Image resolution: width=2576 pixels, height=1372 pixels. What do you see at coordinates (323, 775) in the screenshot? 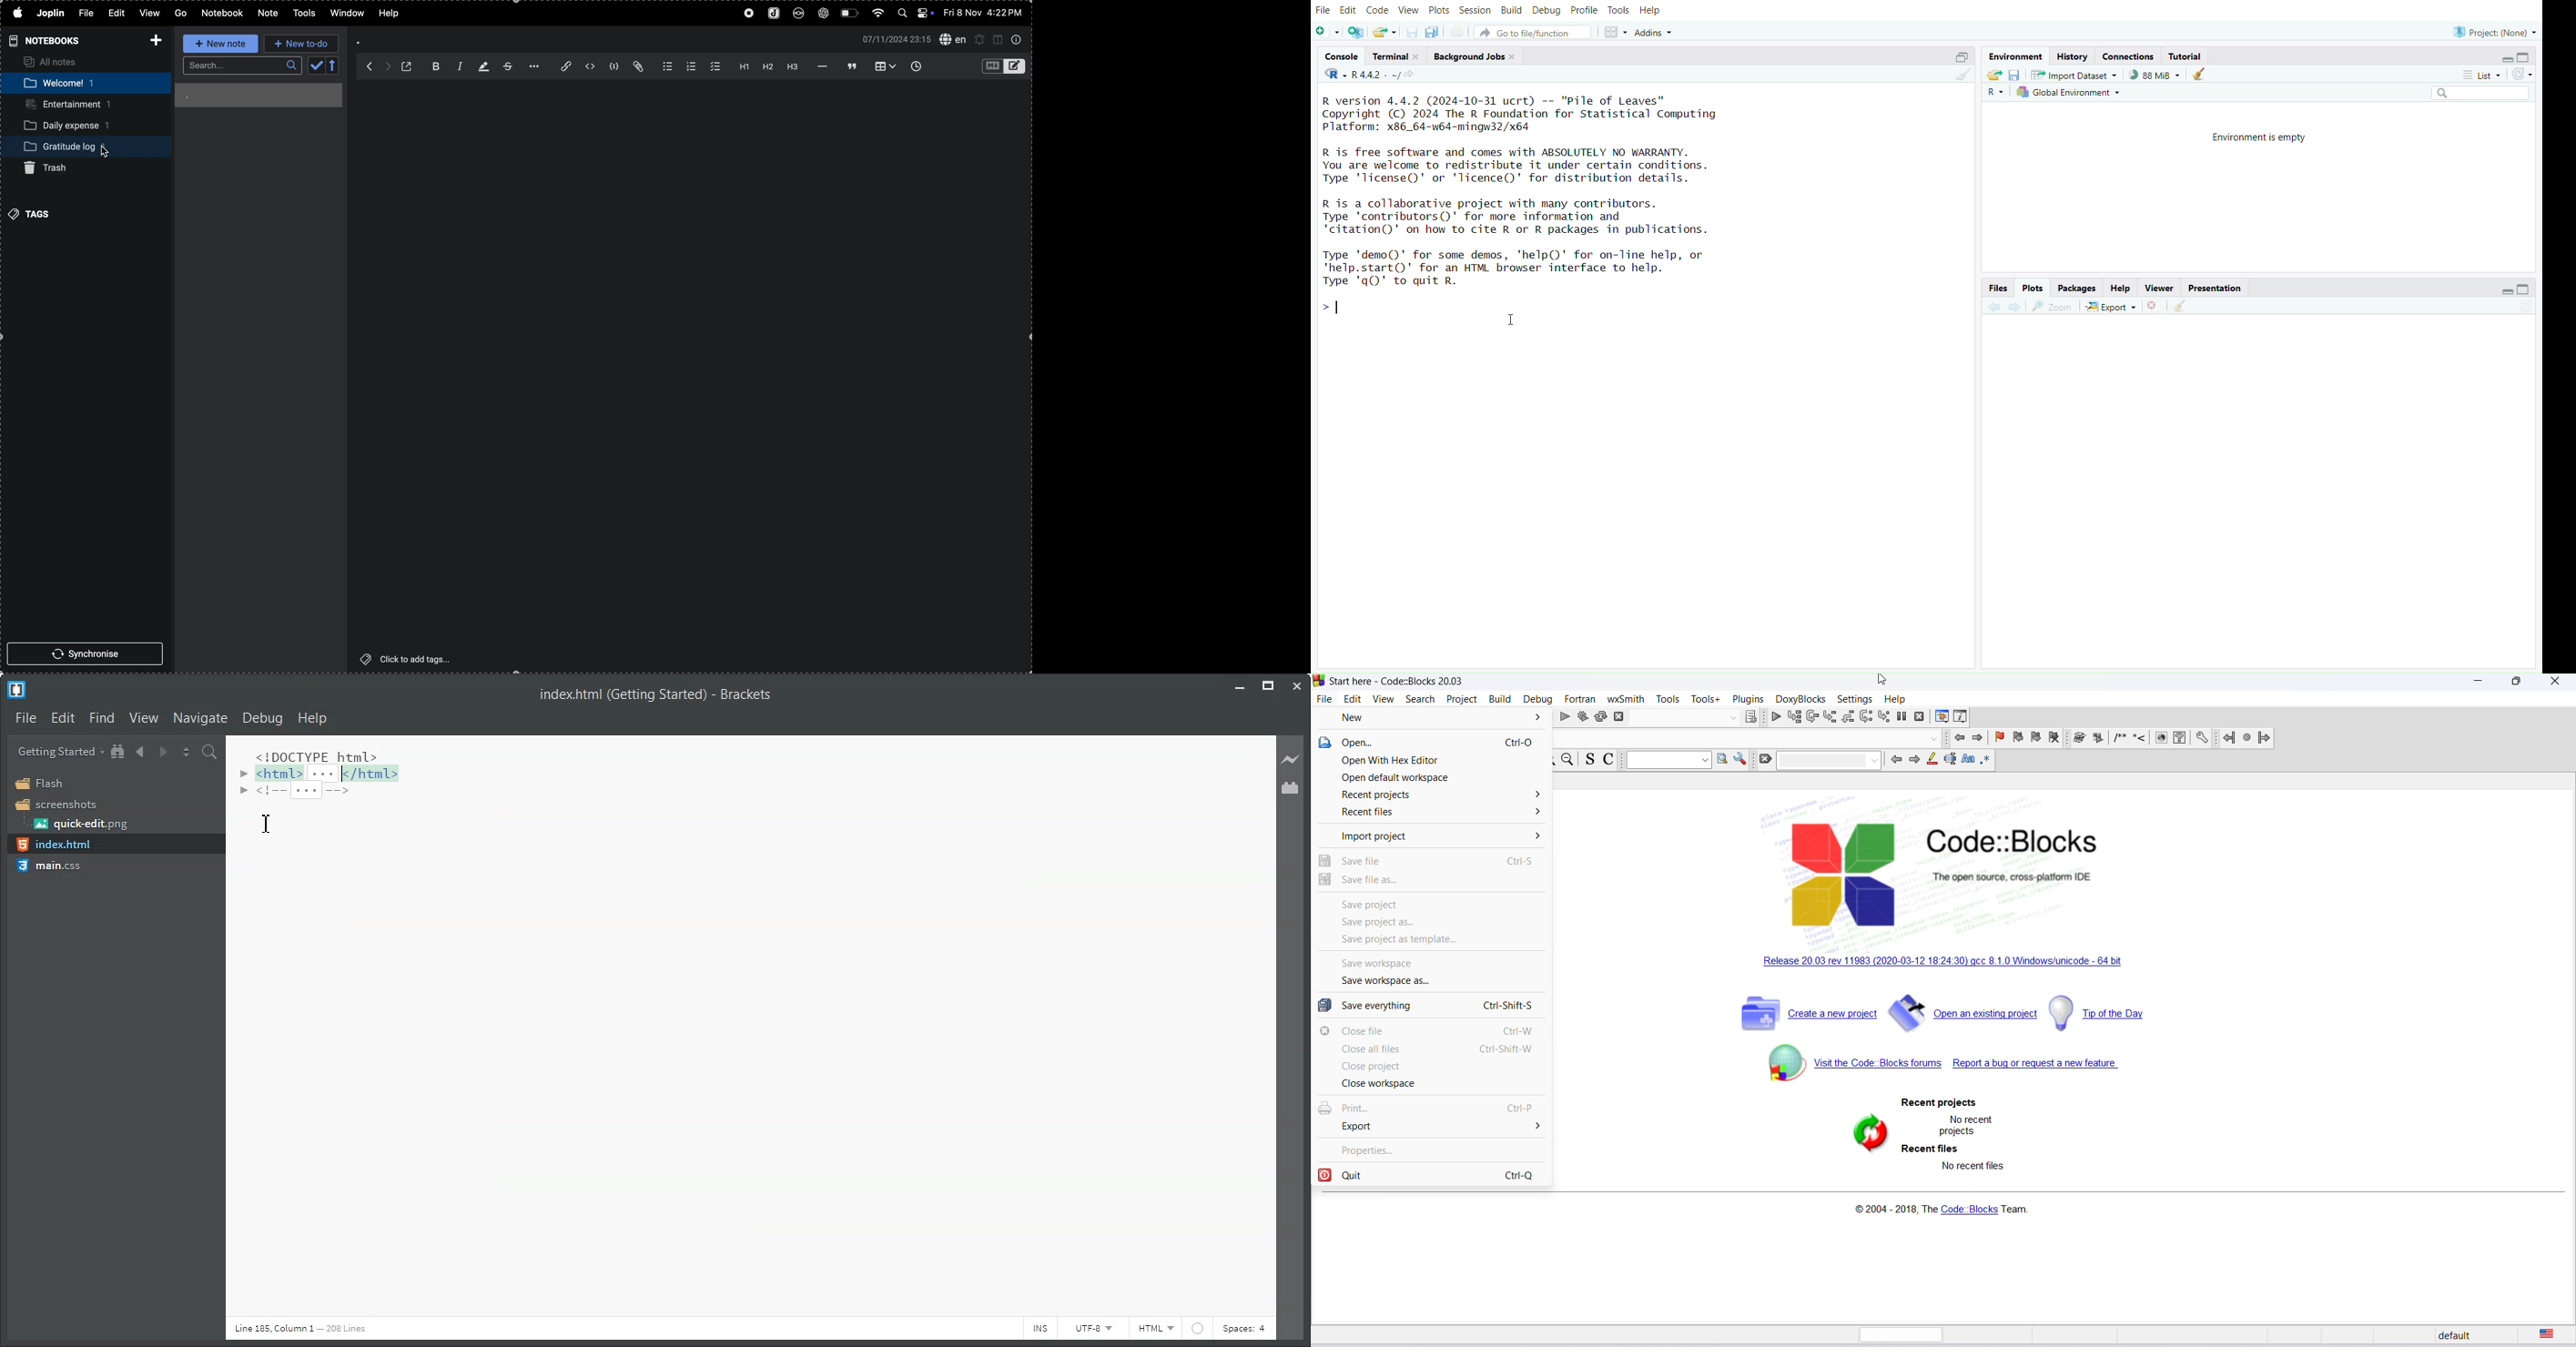
I see `Code Collapse` at bounding box center [323, 775].